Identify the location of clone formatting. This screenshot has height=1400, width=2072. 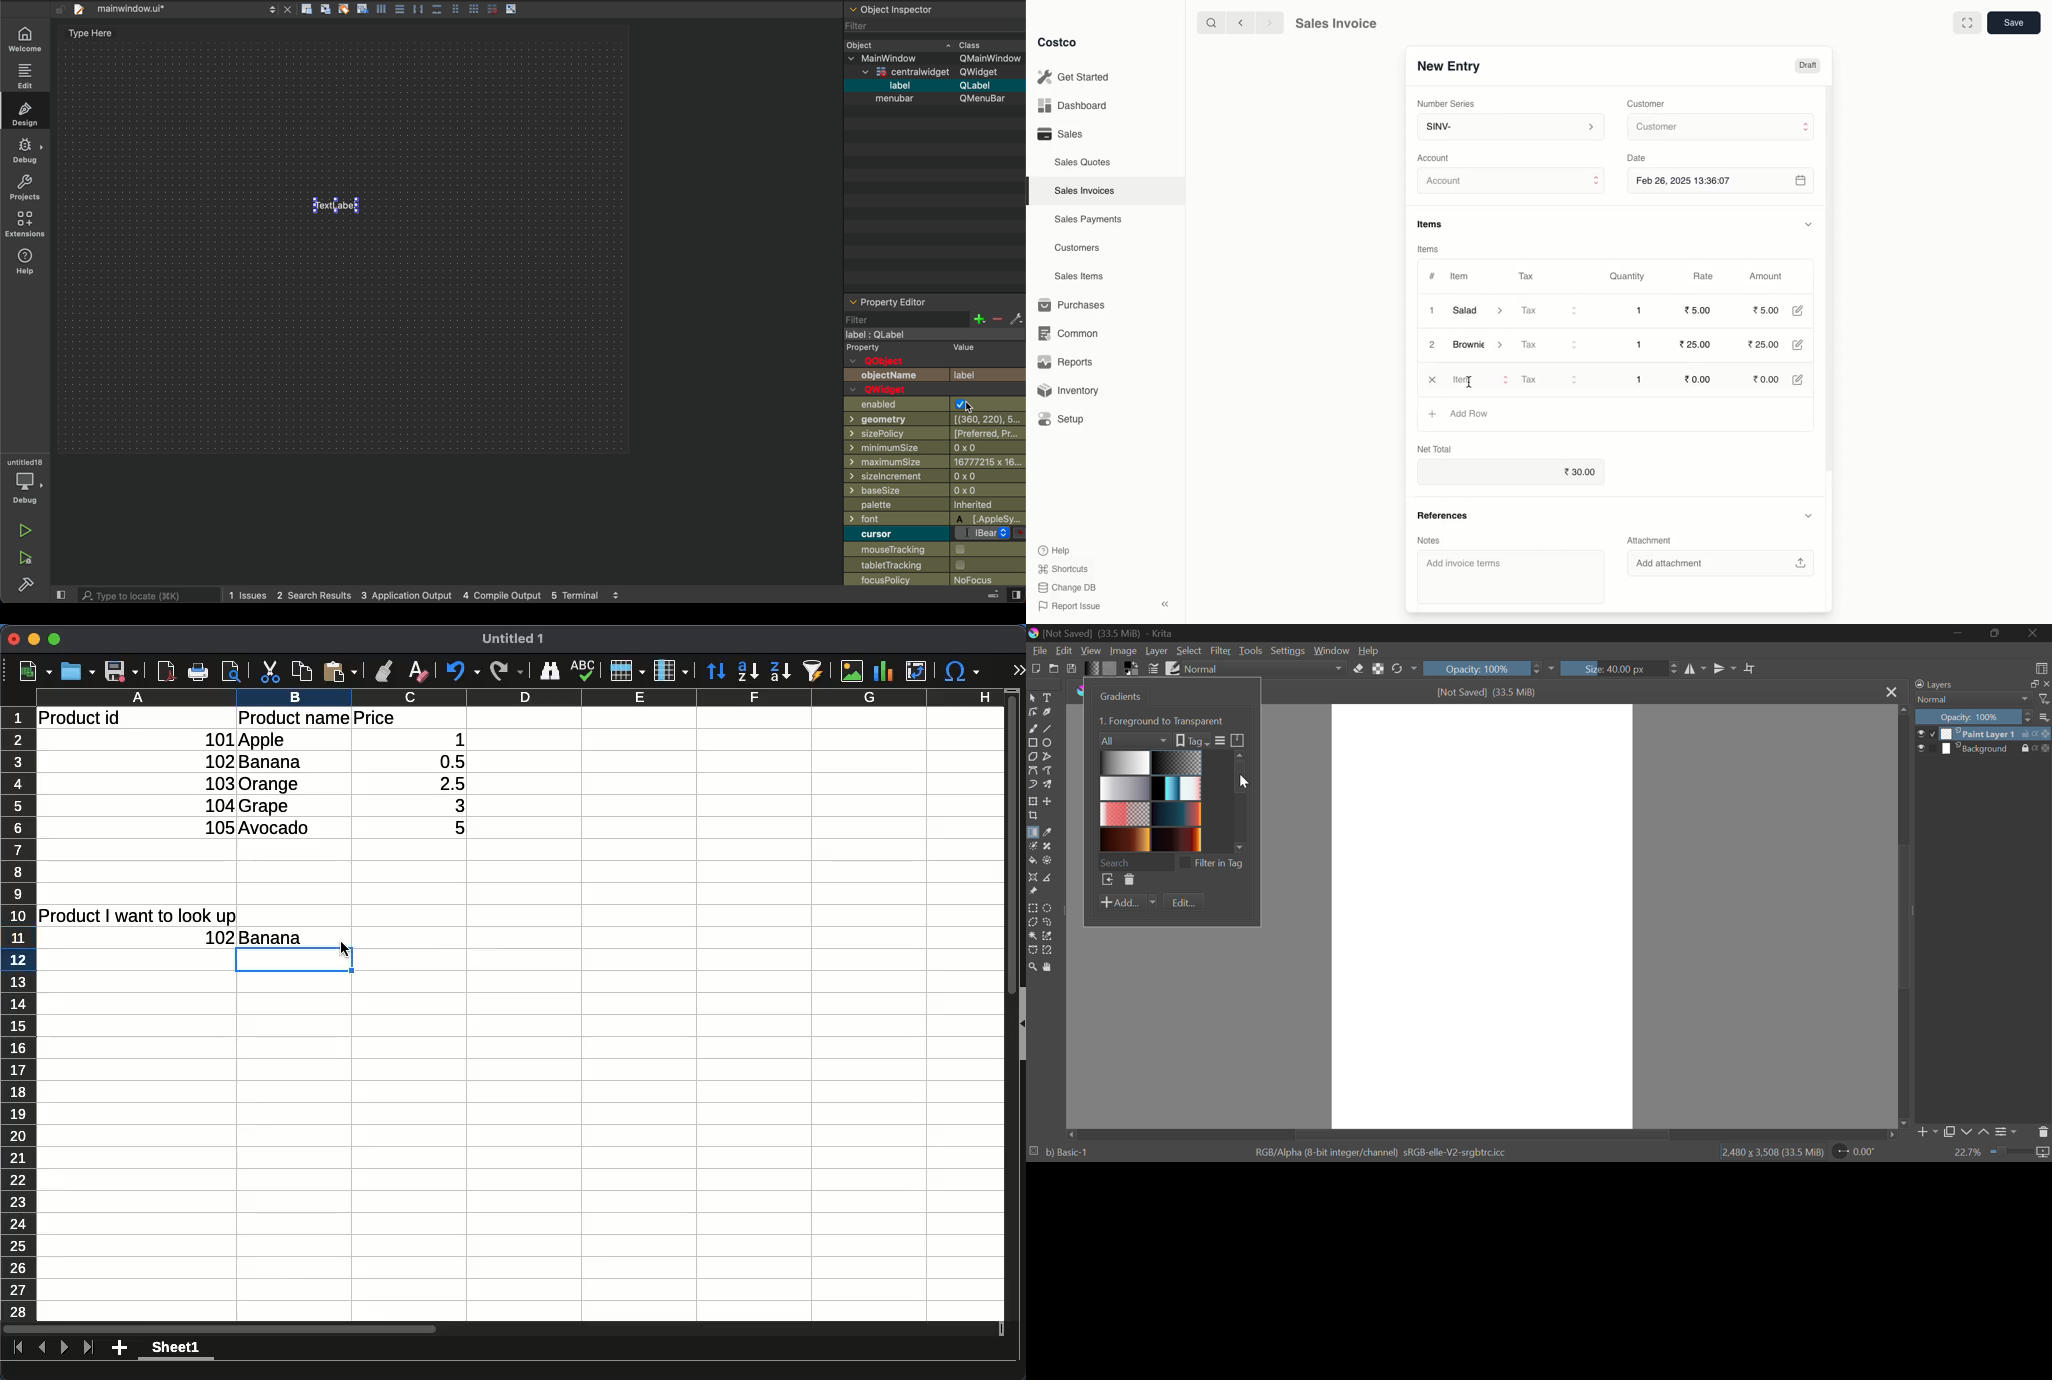
(382, 671).